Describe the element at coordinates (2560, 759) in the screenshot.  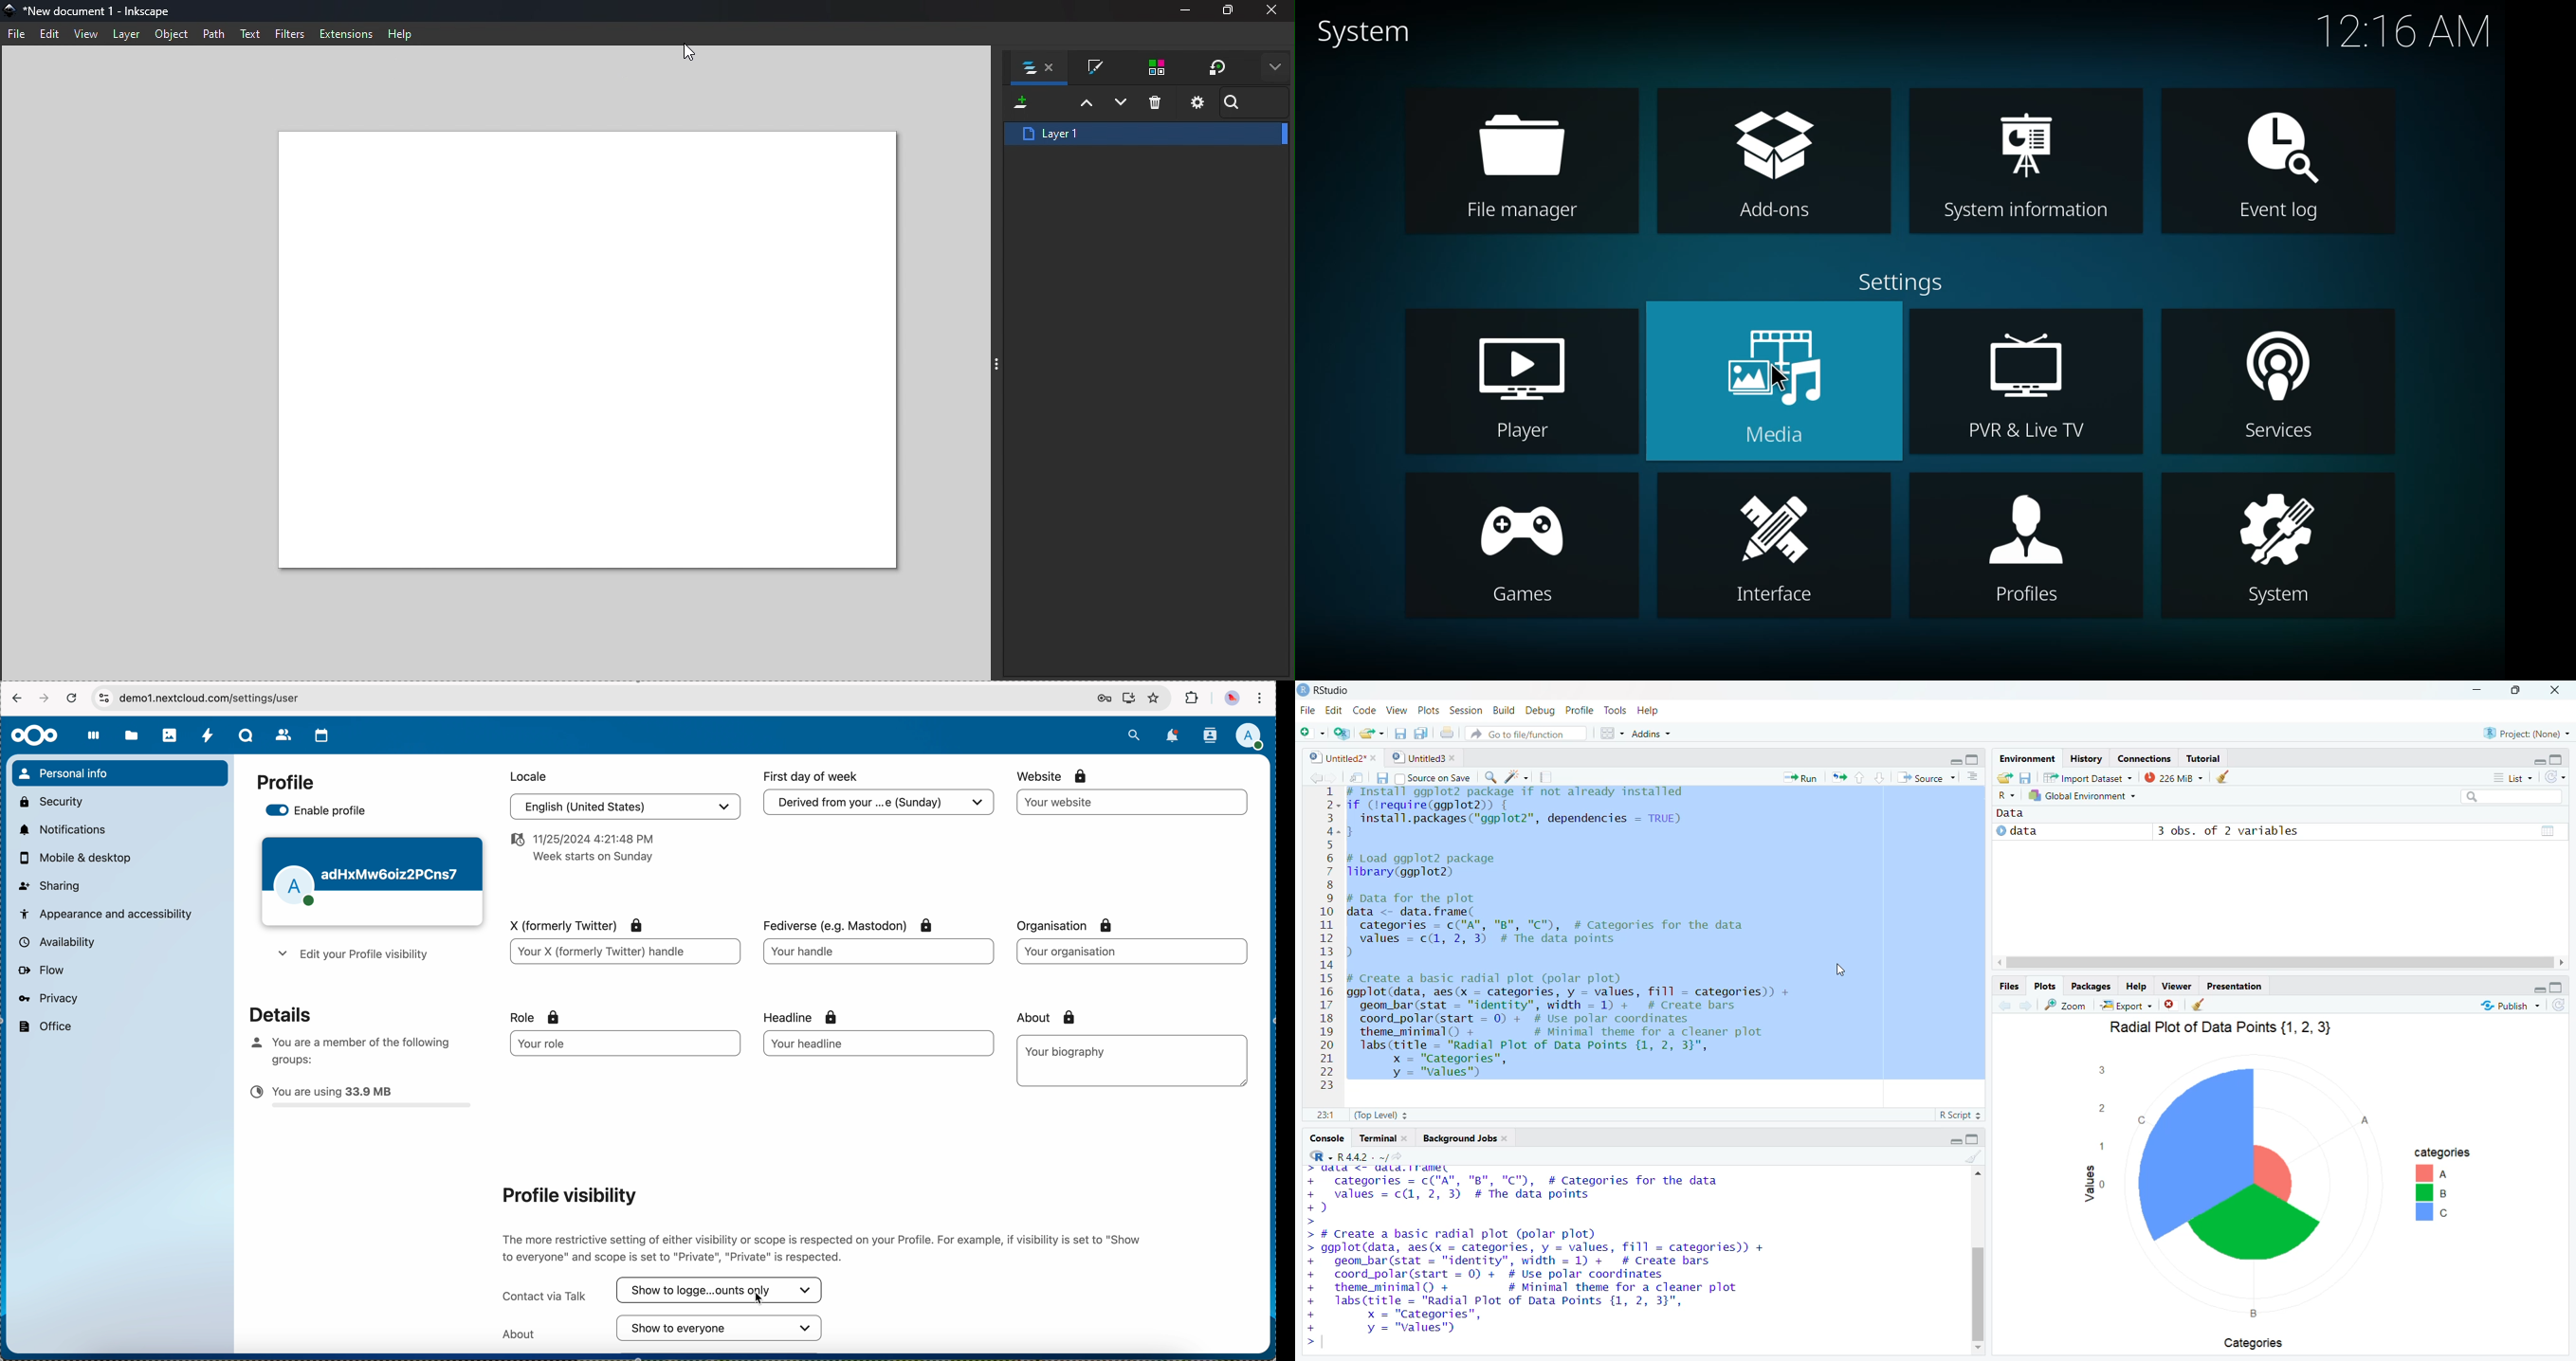
I see `Maximize` at that location.